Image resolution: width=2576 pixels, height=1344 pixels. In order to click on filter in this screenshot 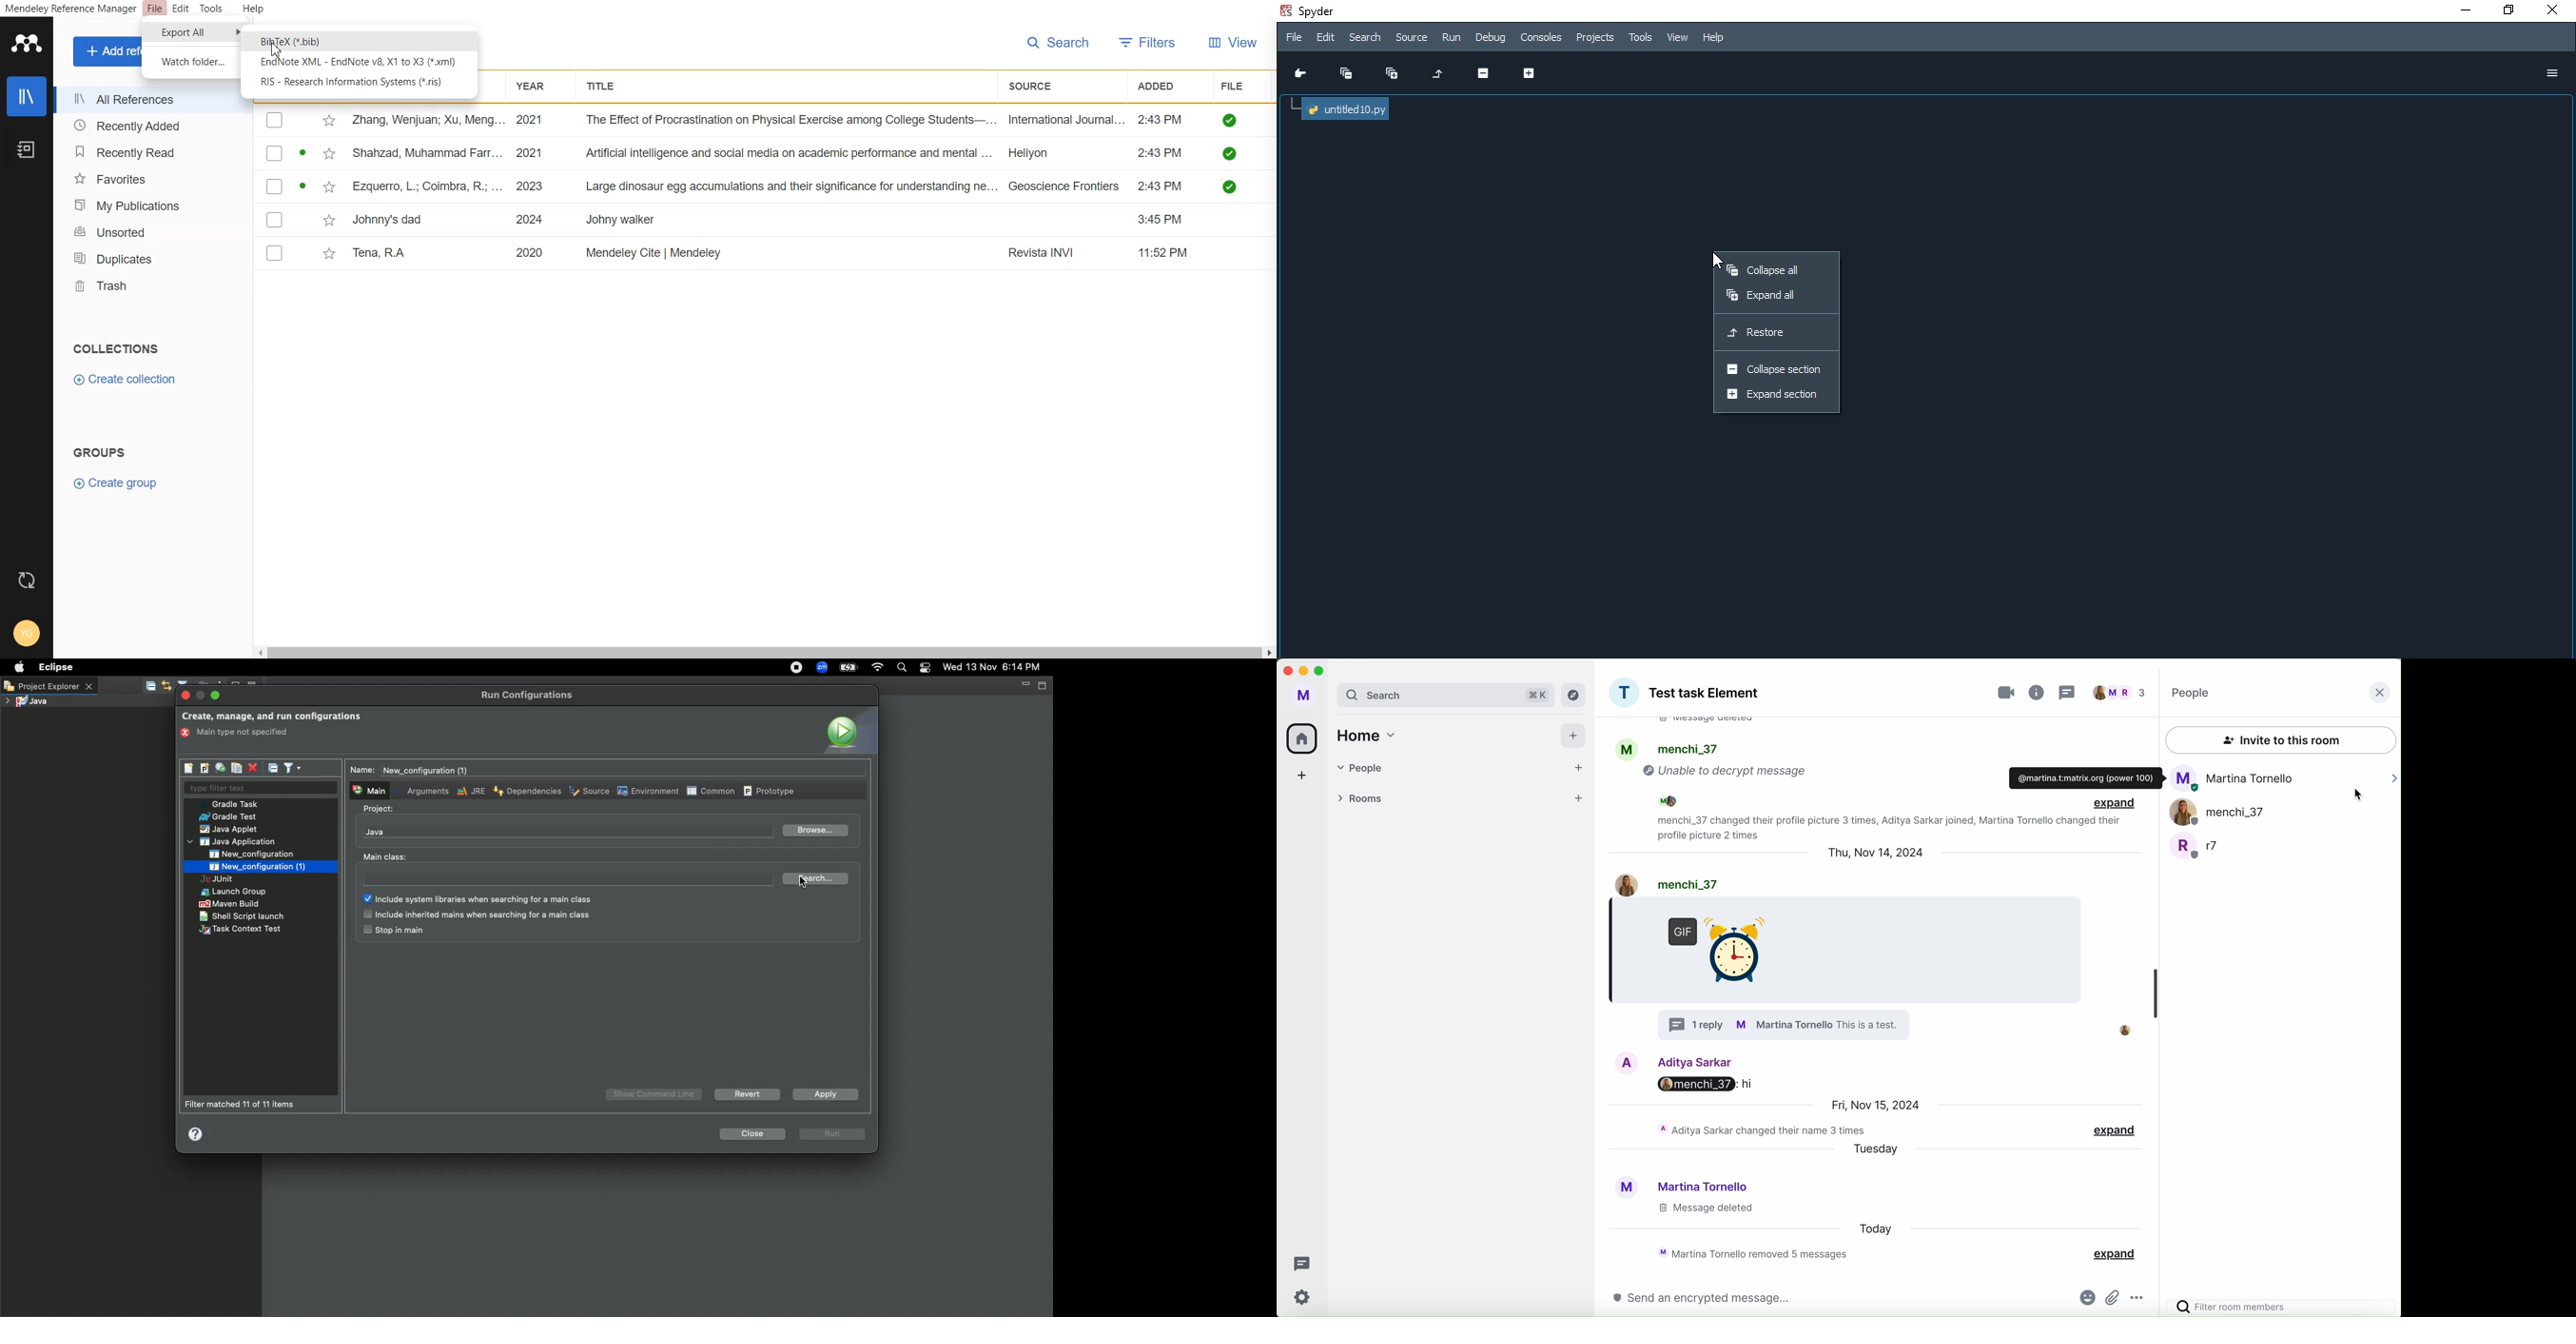, I will do `click(2284, 1307)`.